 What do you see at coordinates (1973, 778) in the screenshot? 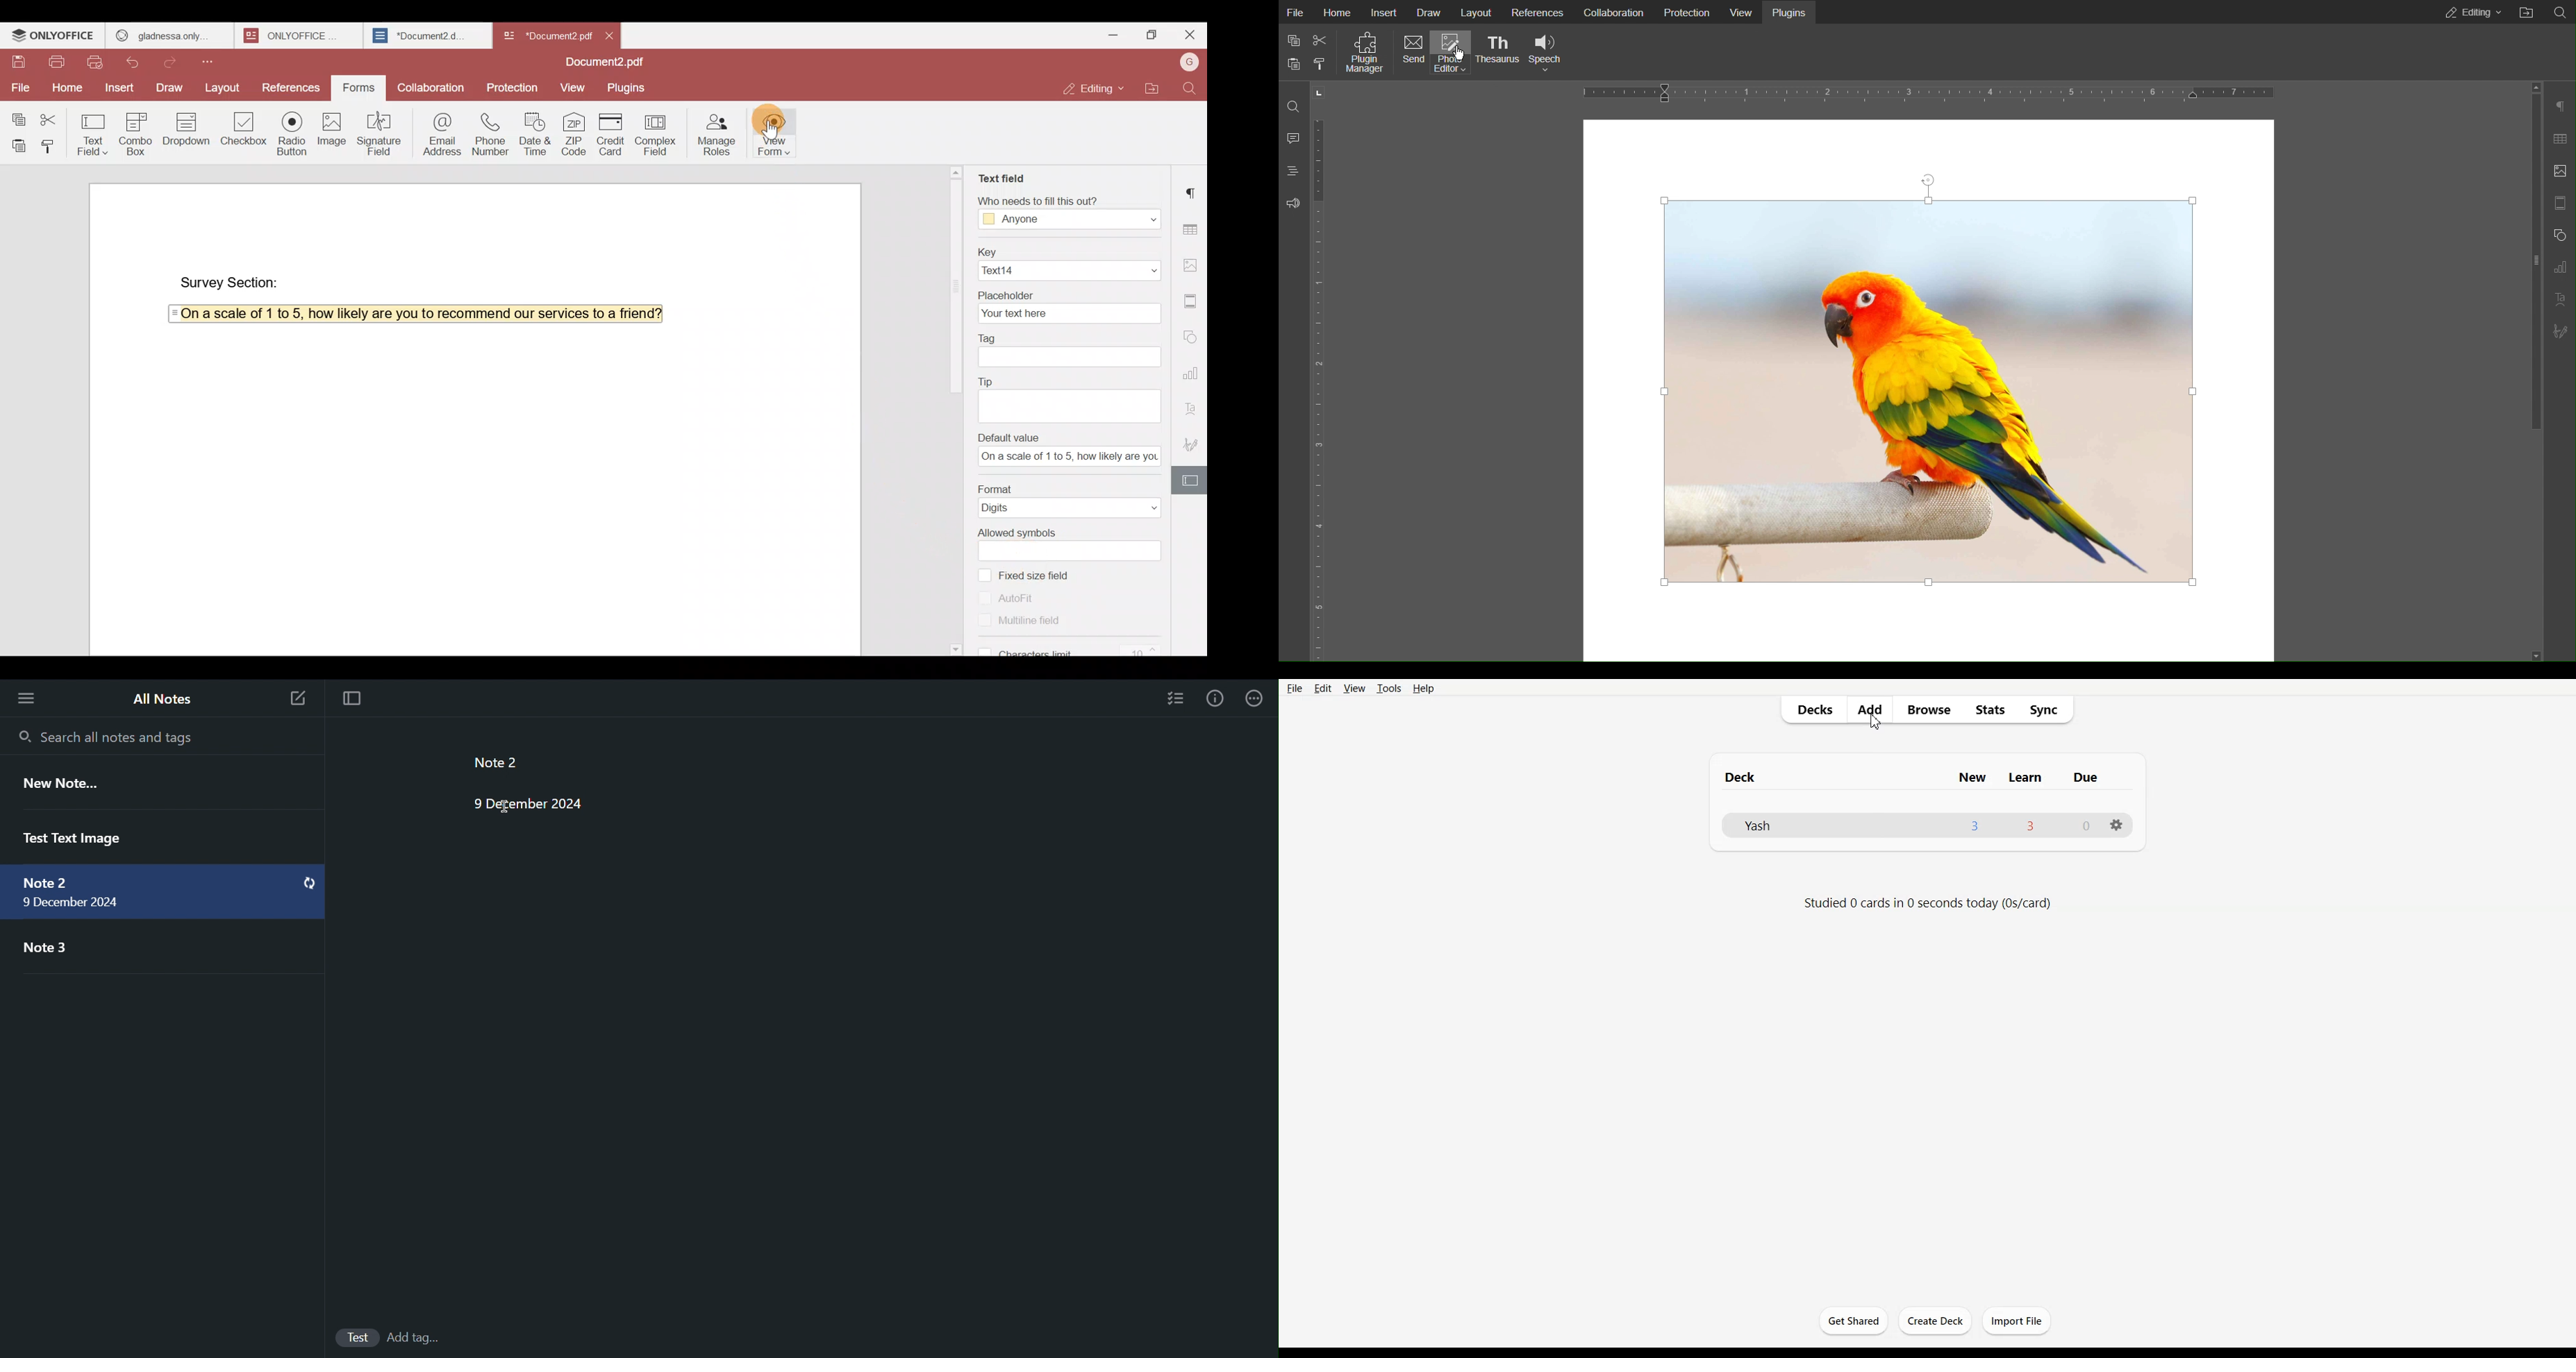
I see `new` at bounding box center [1973, 778].